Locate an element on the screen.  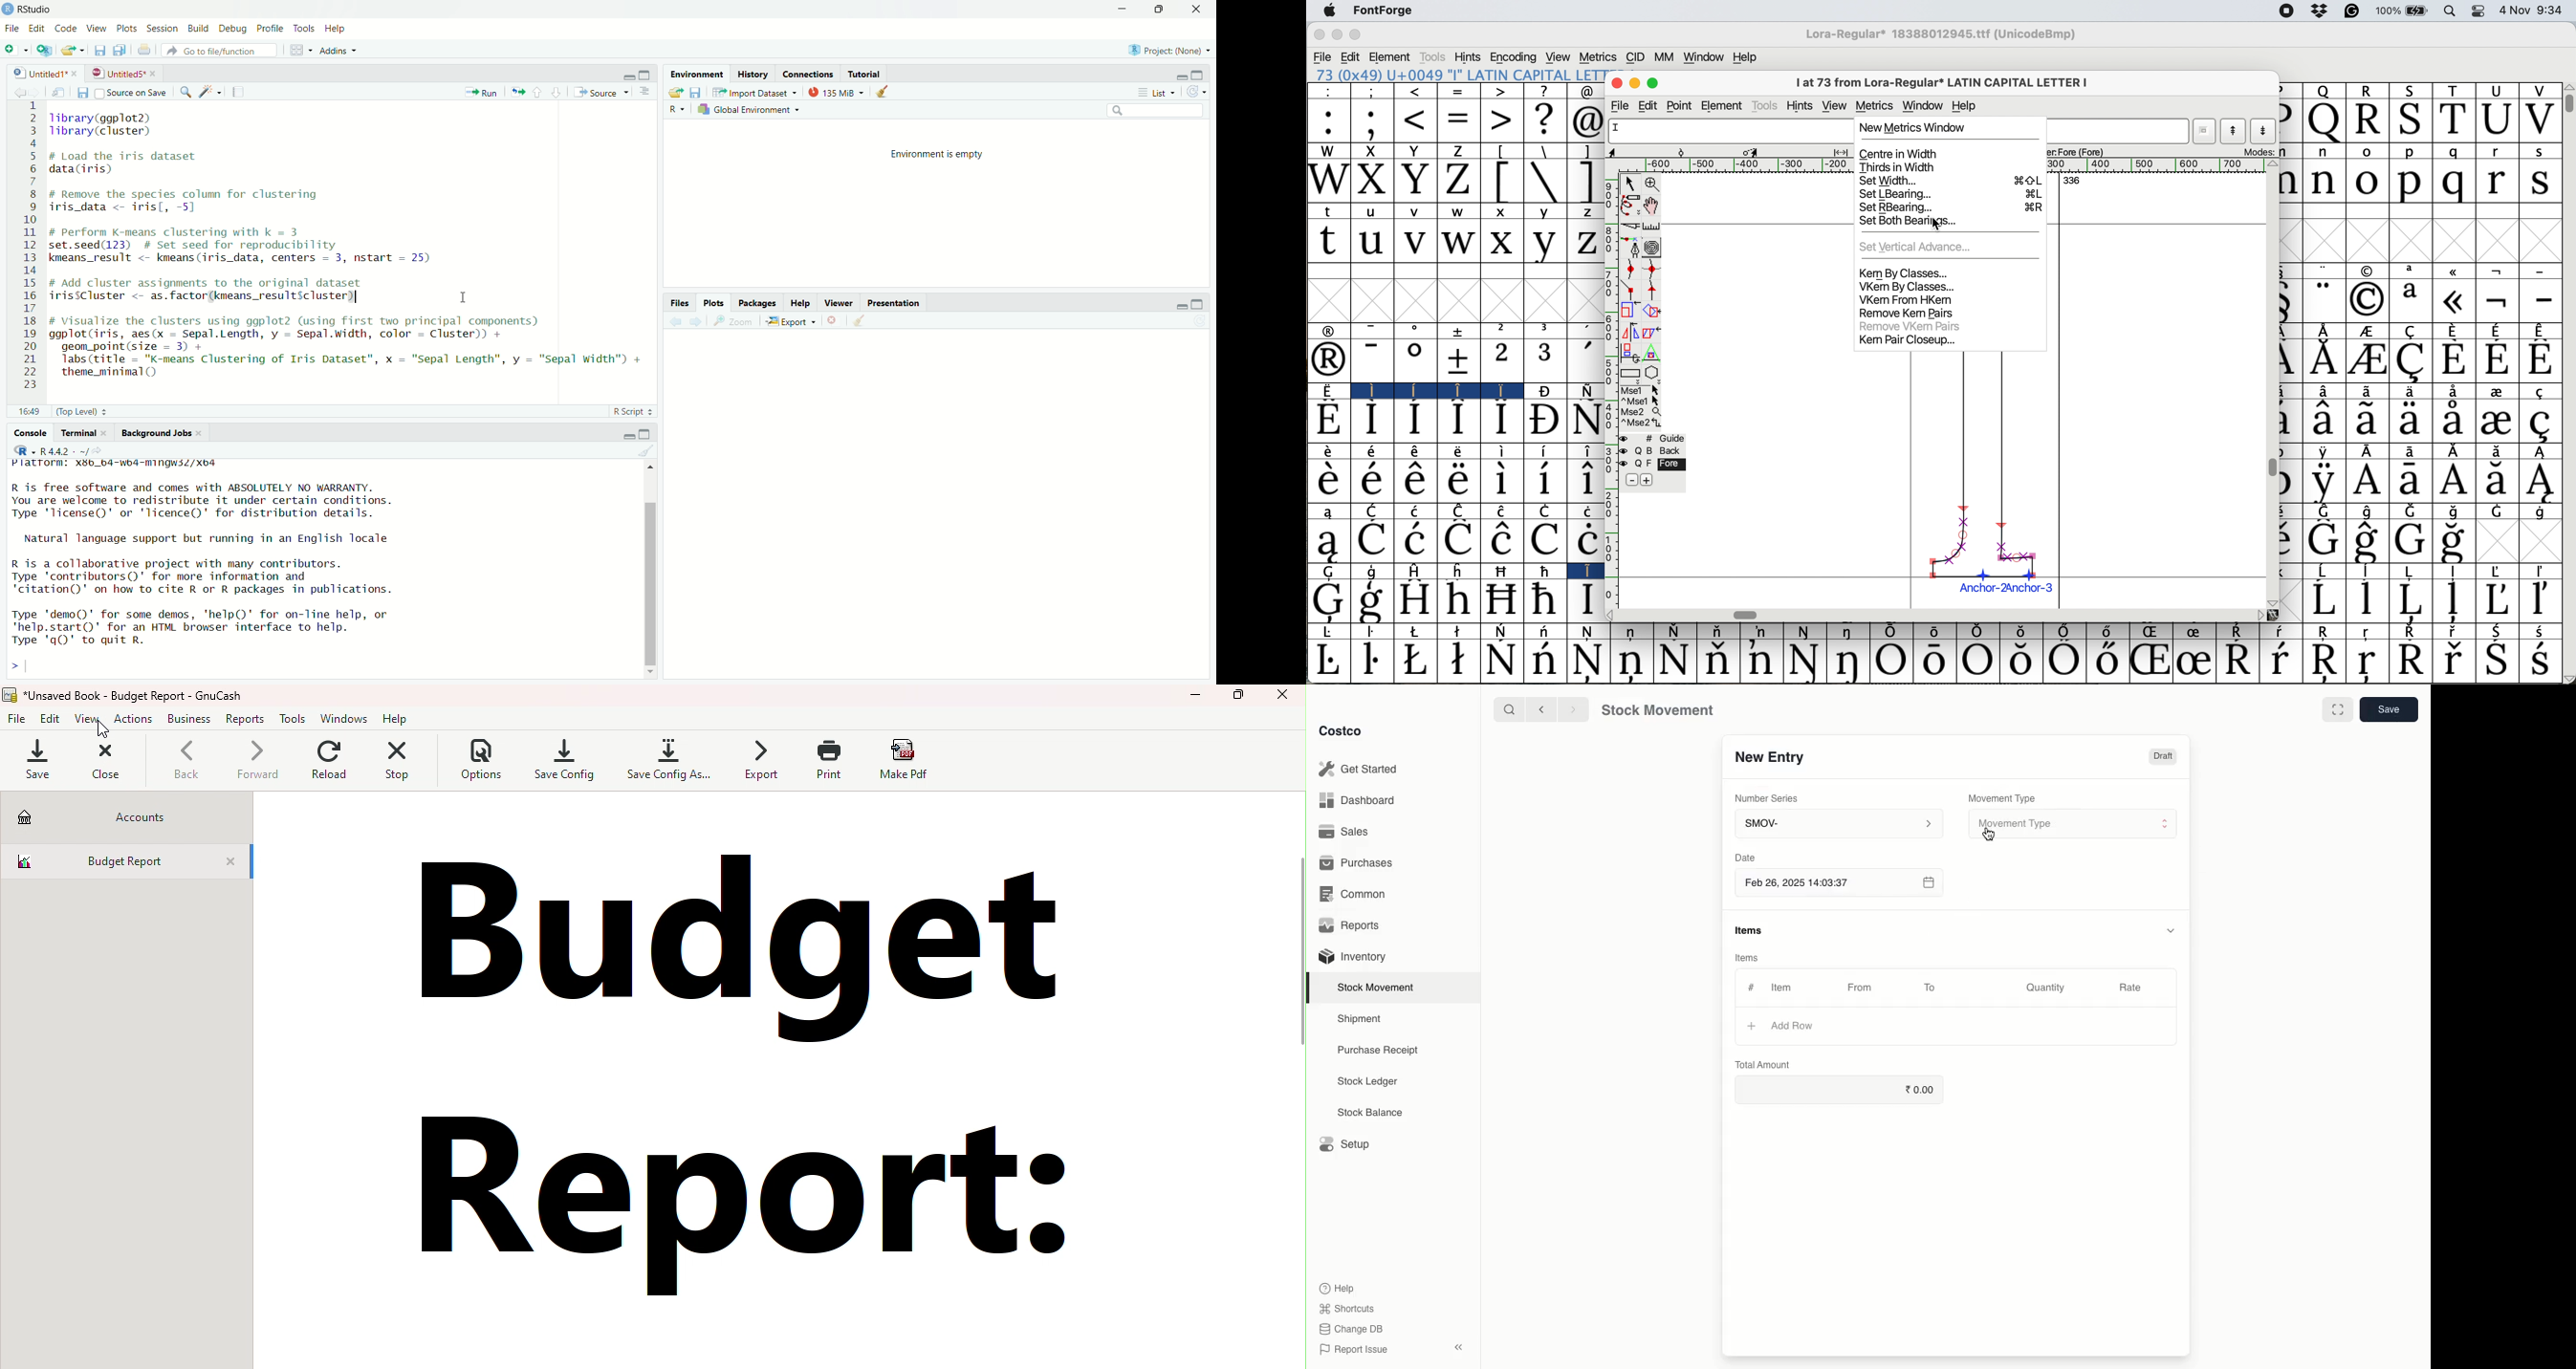
cursor is located at coordinates (460, 295).